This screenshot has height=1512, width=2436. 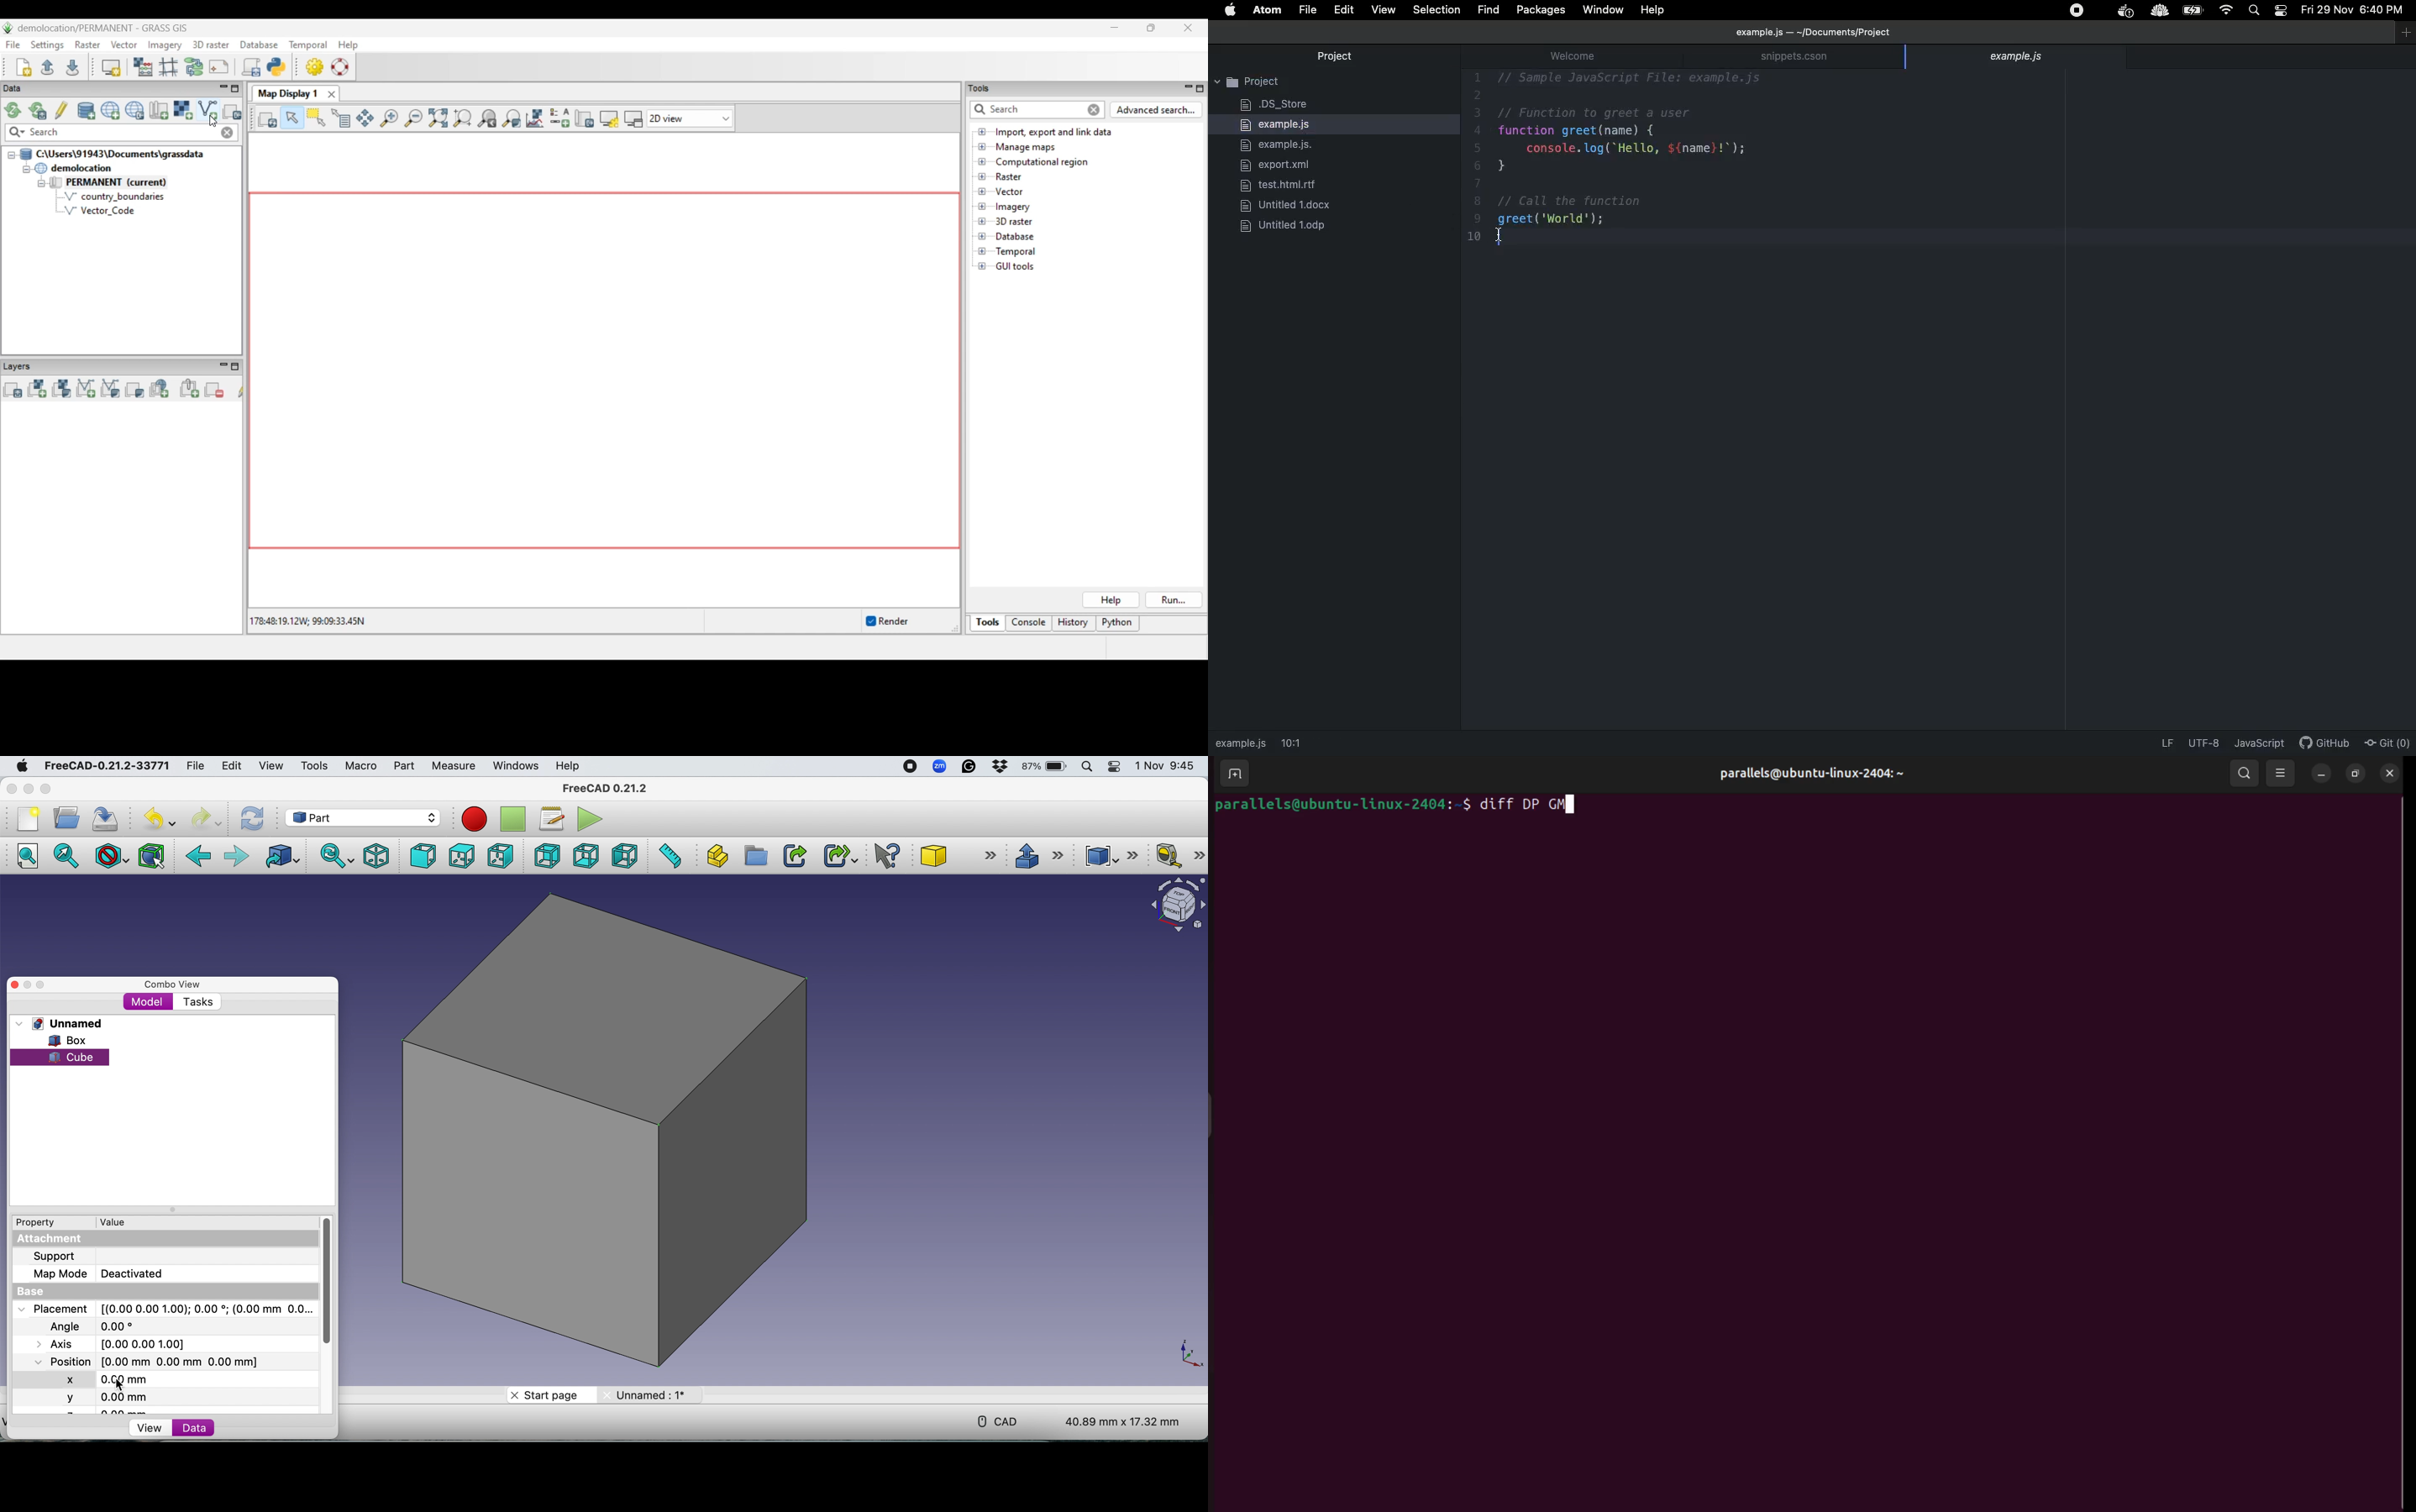 I want to click on Help, so click(x=1653, y=9).